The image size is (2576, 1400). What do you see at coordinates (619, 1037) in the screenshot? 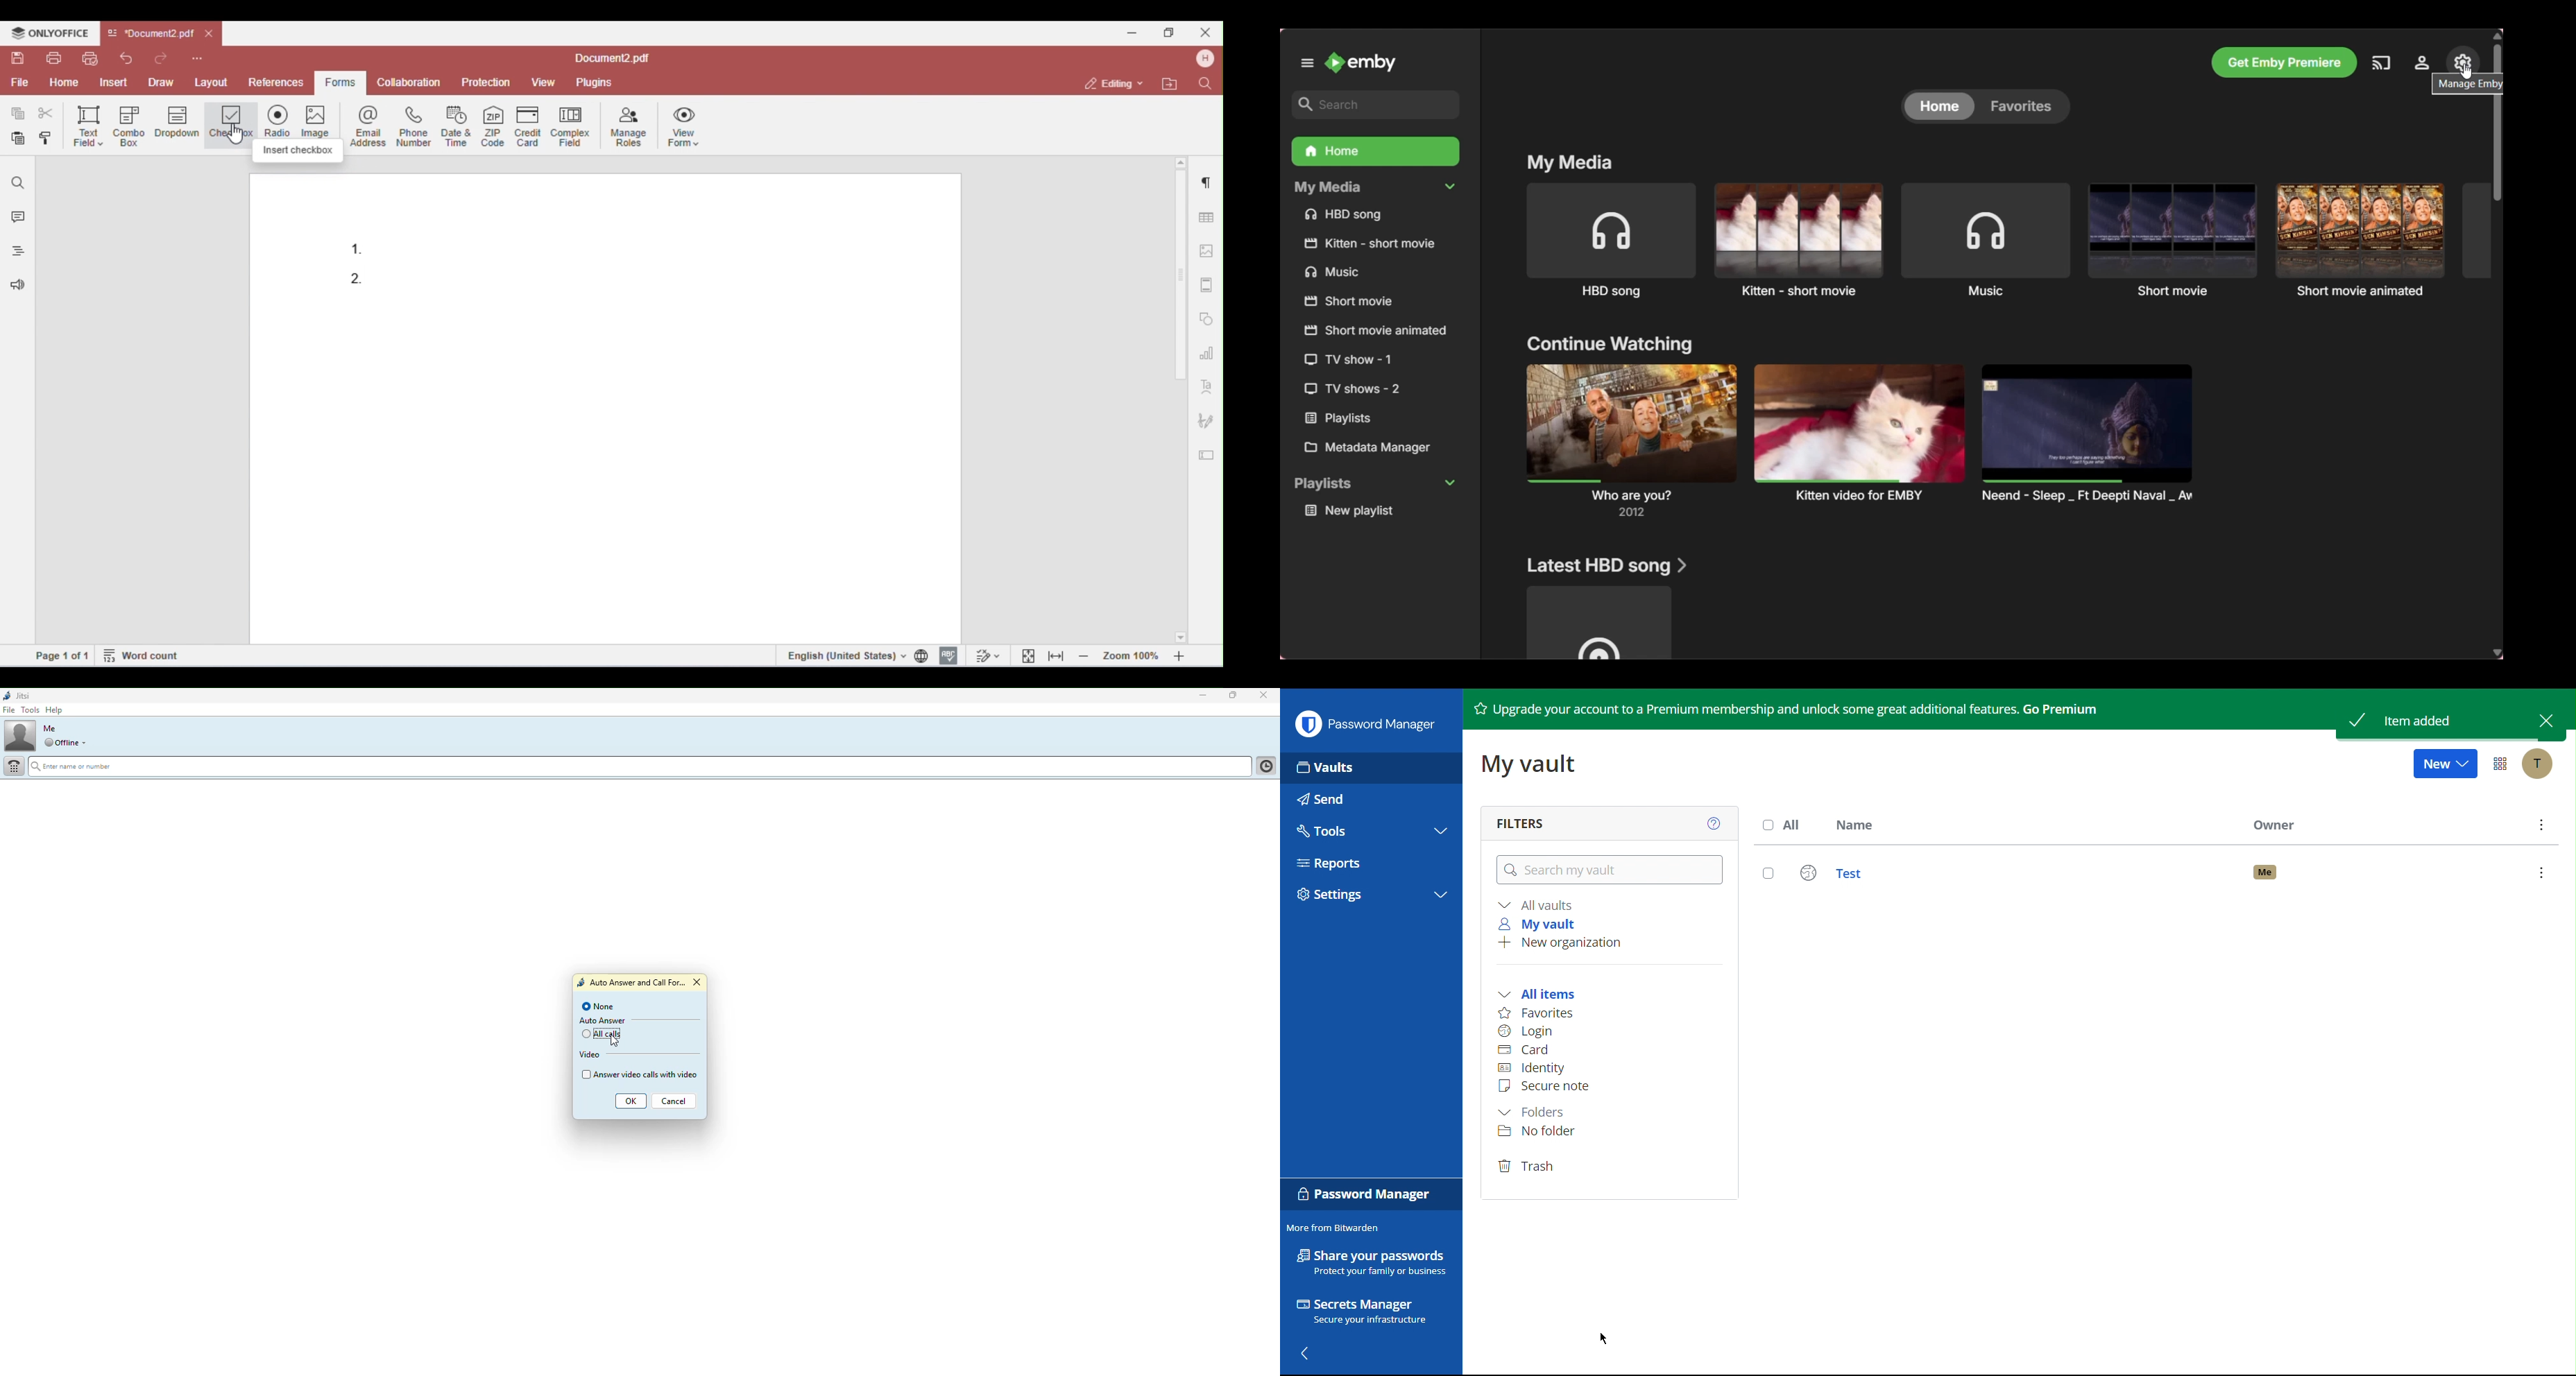
I see `cursor` at bounding box center [619, 1037].